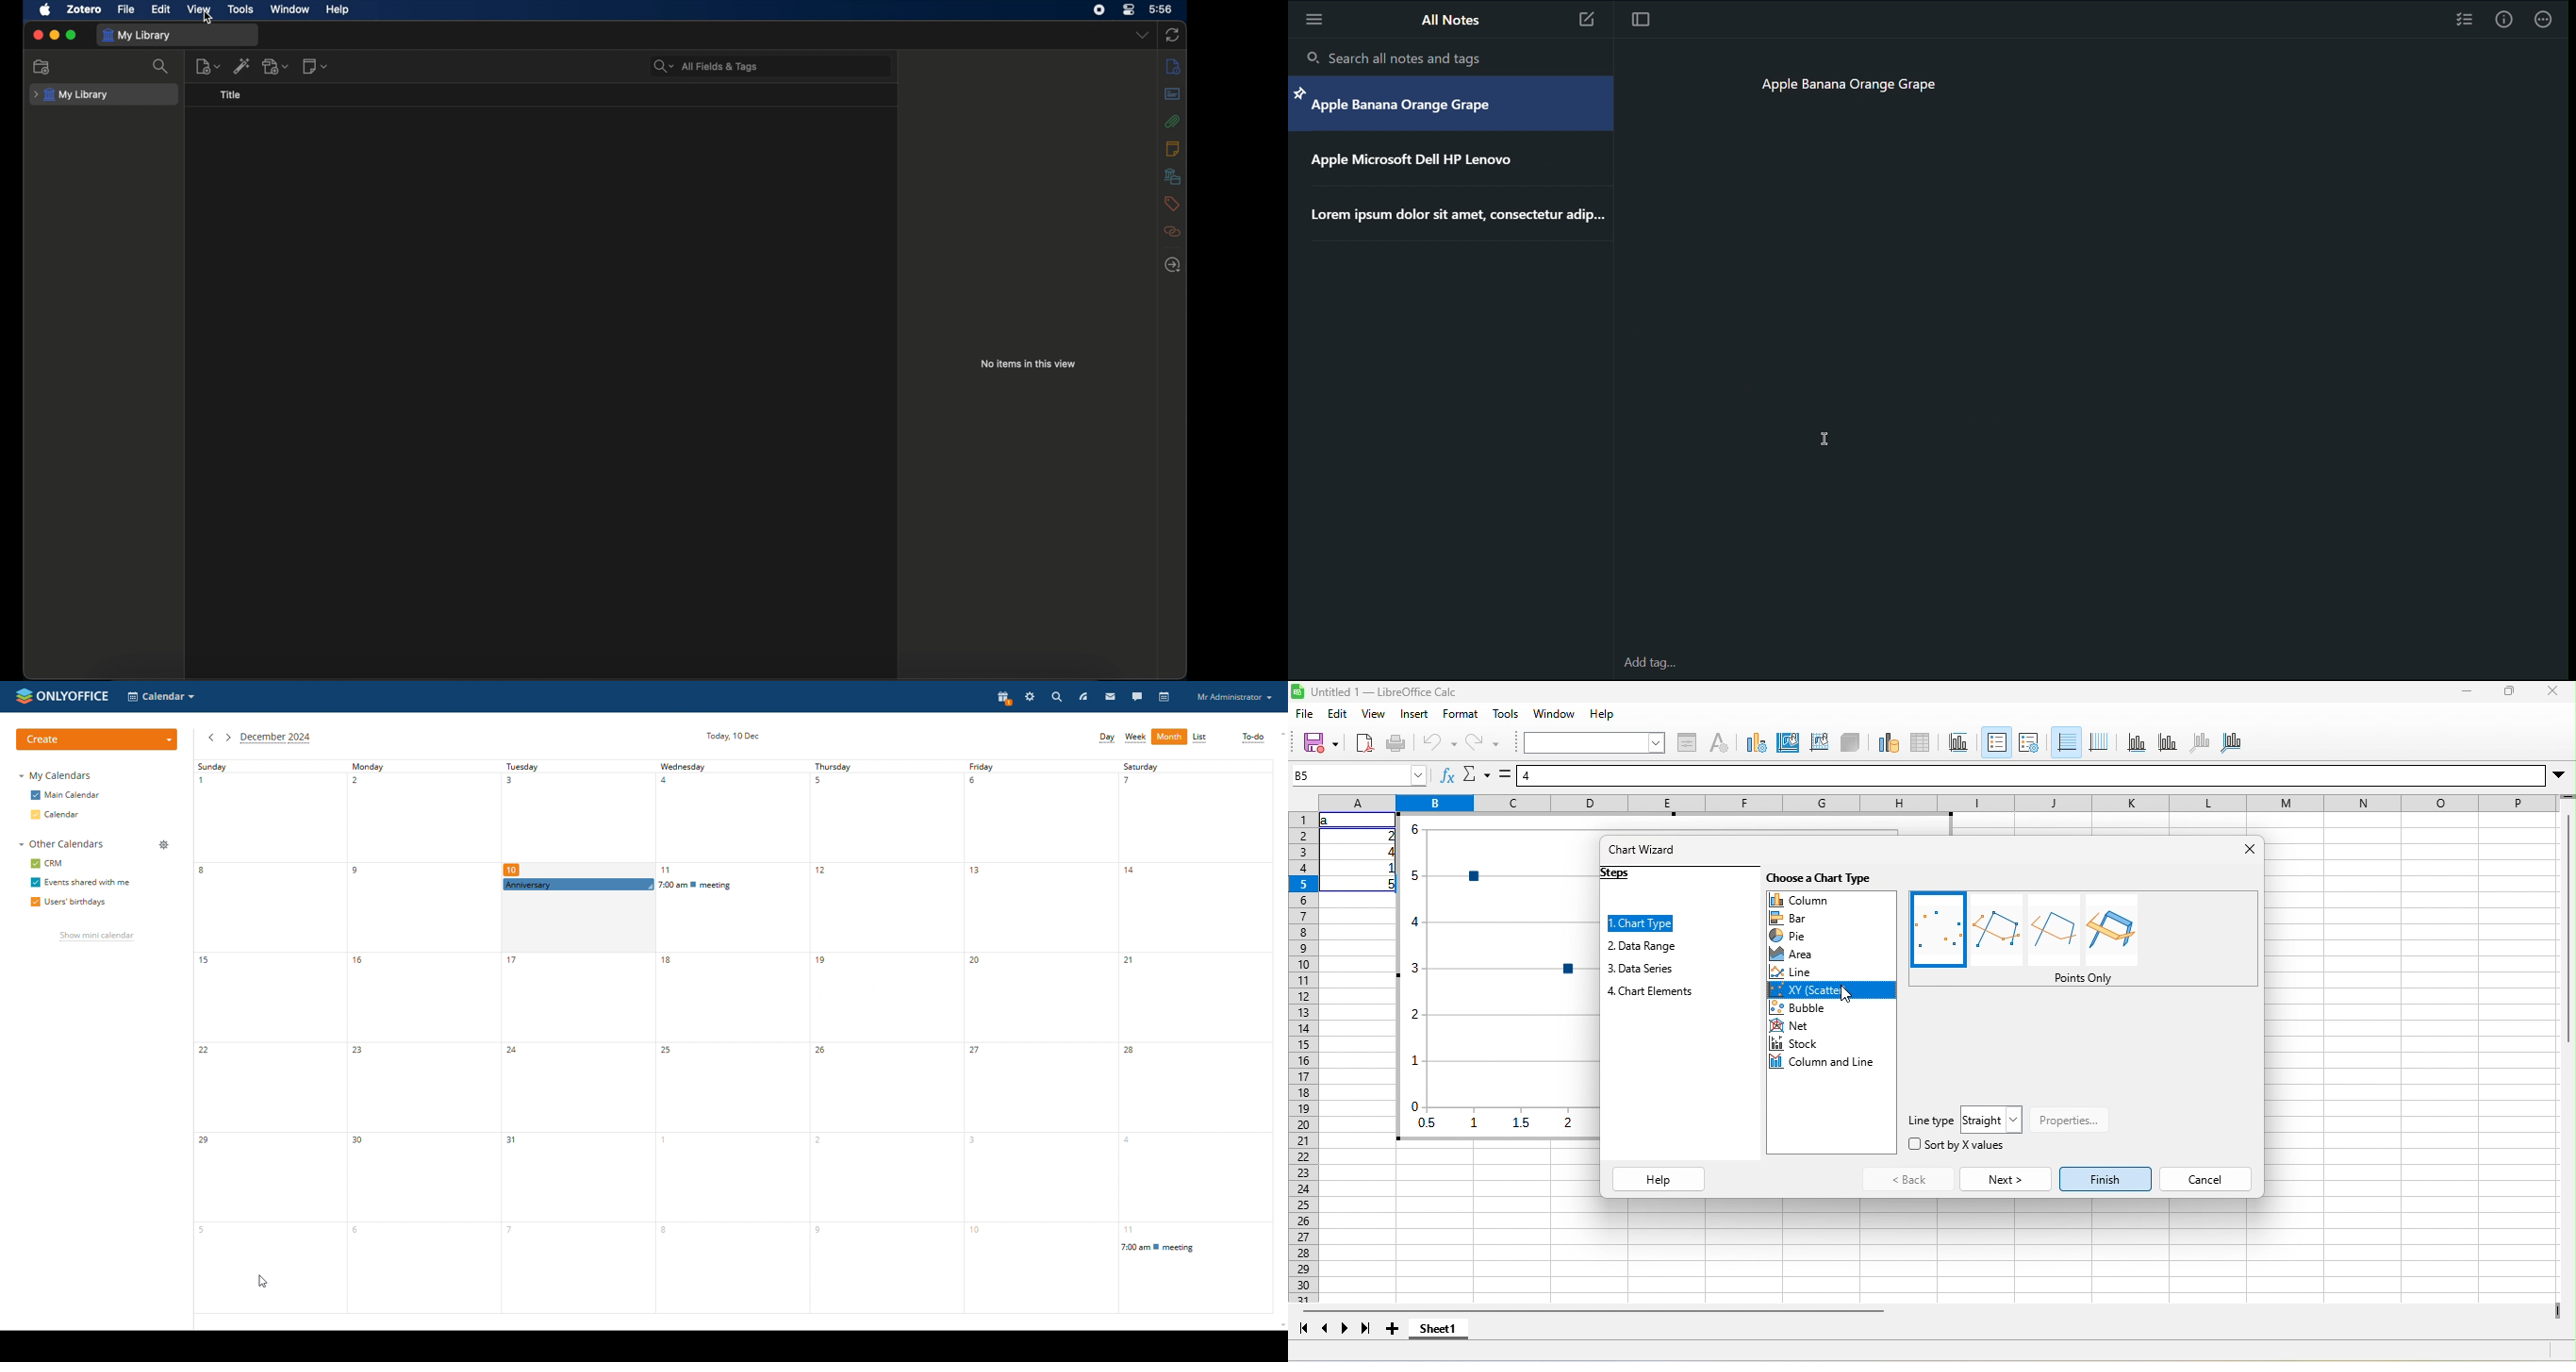 The width and height of the screenshot is (2576, 1372). What do you see at coordinates (1420, 164) in the screenshot?
I see `Apple Microsoft Dell HP Lenovo` at bounding box center [1420, 164].